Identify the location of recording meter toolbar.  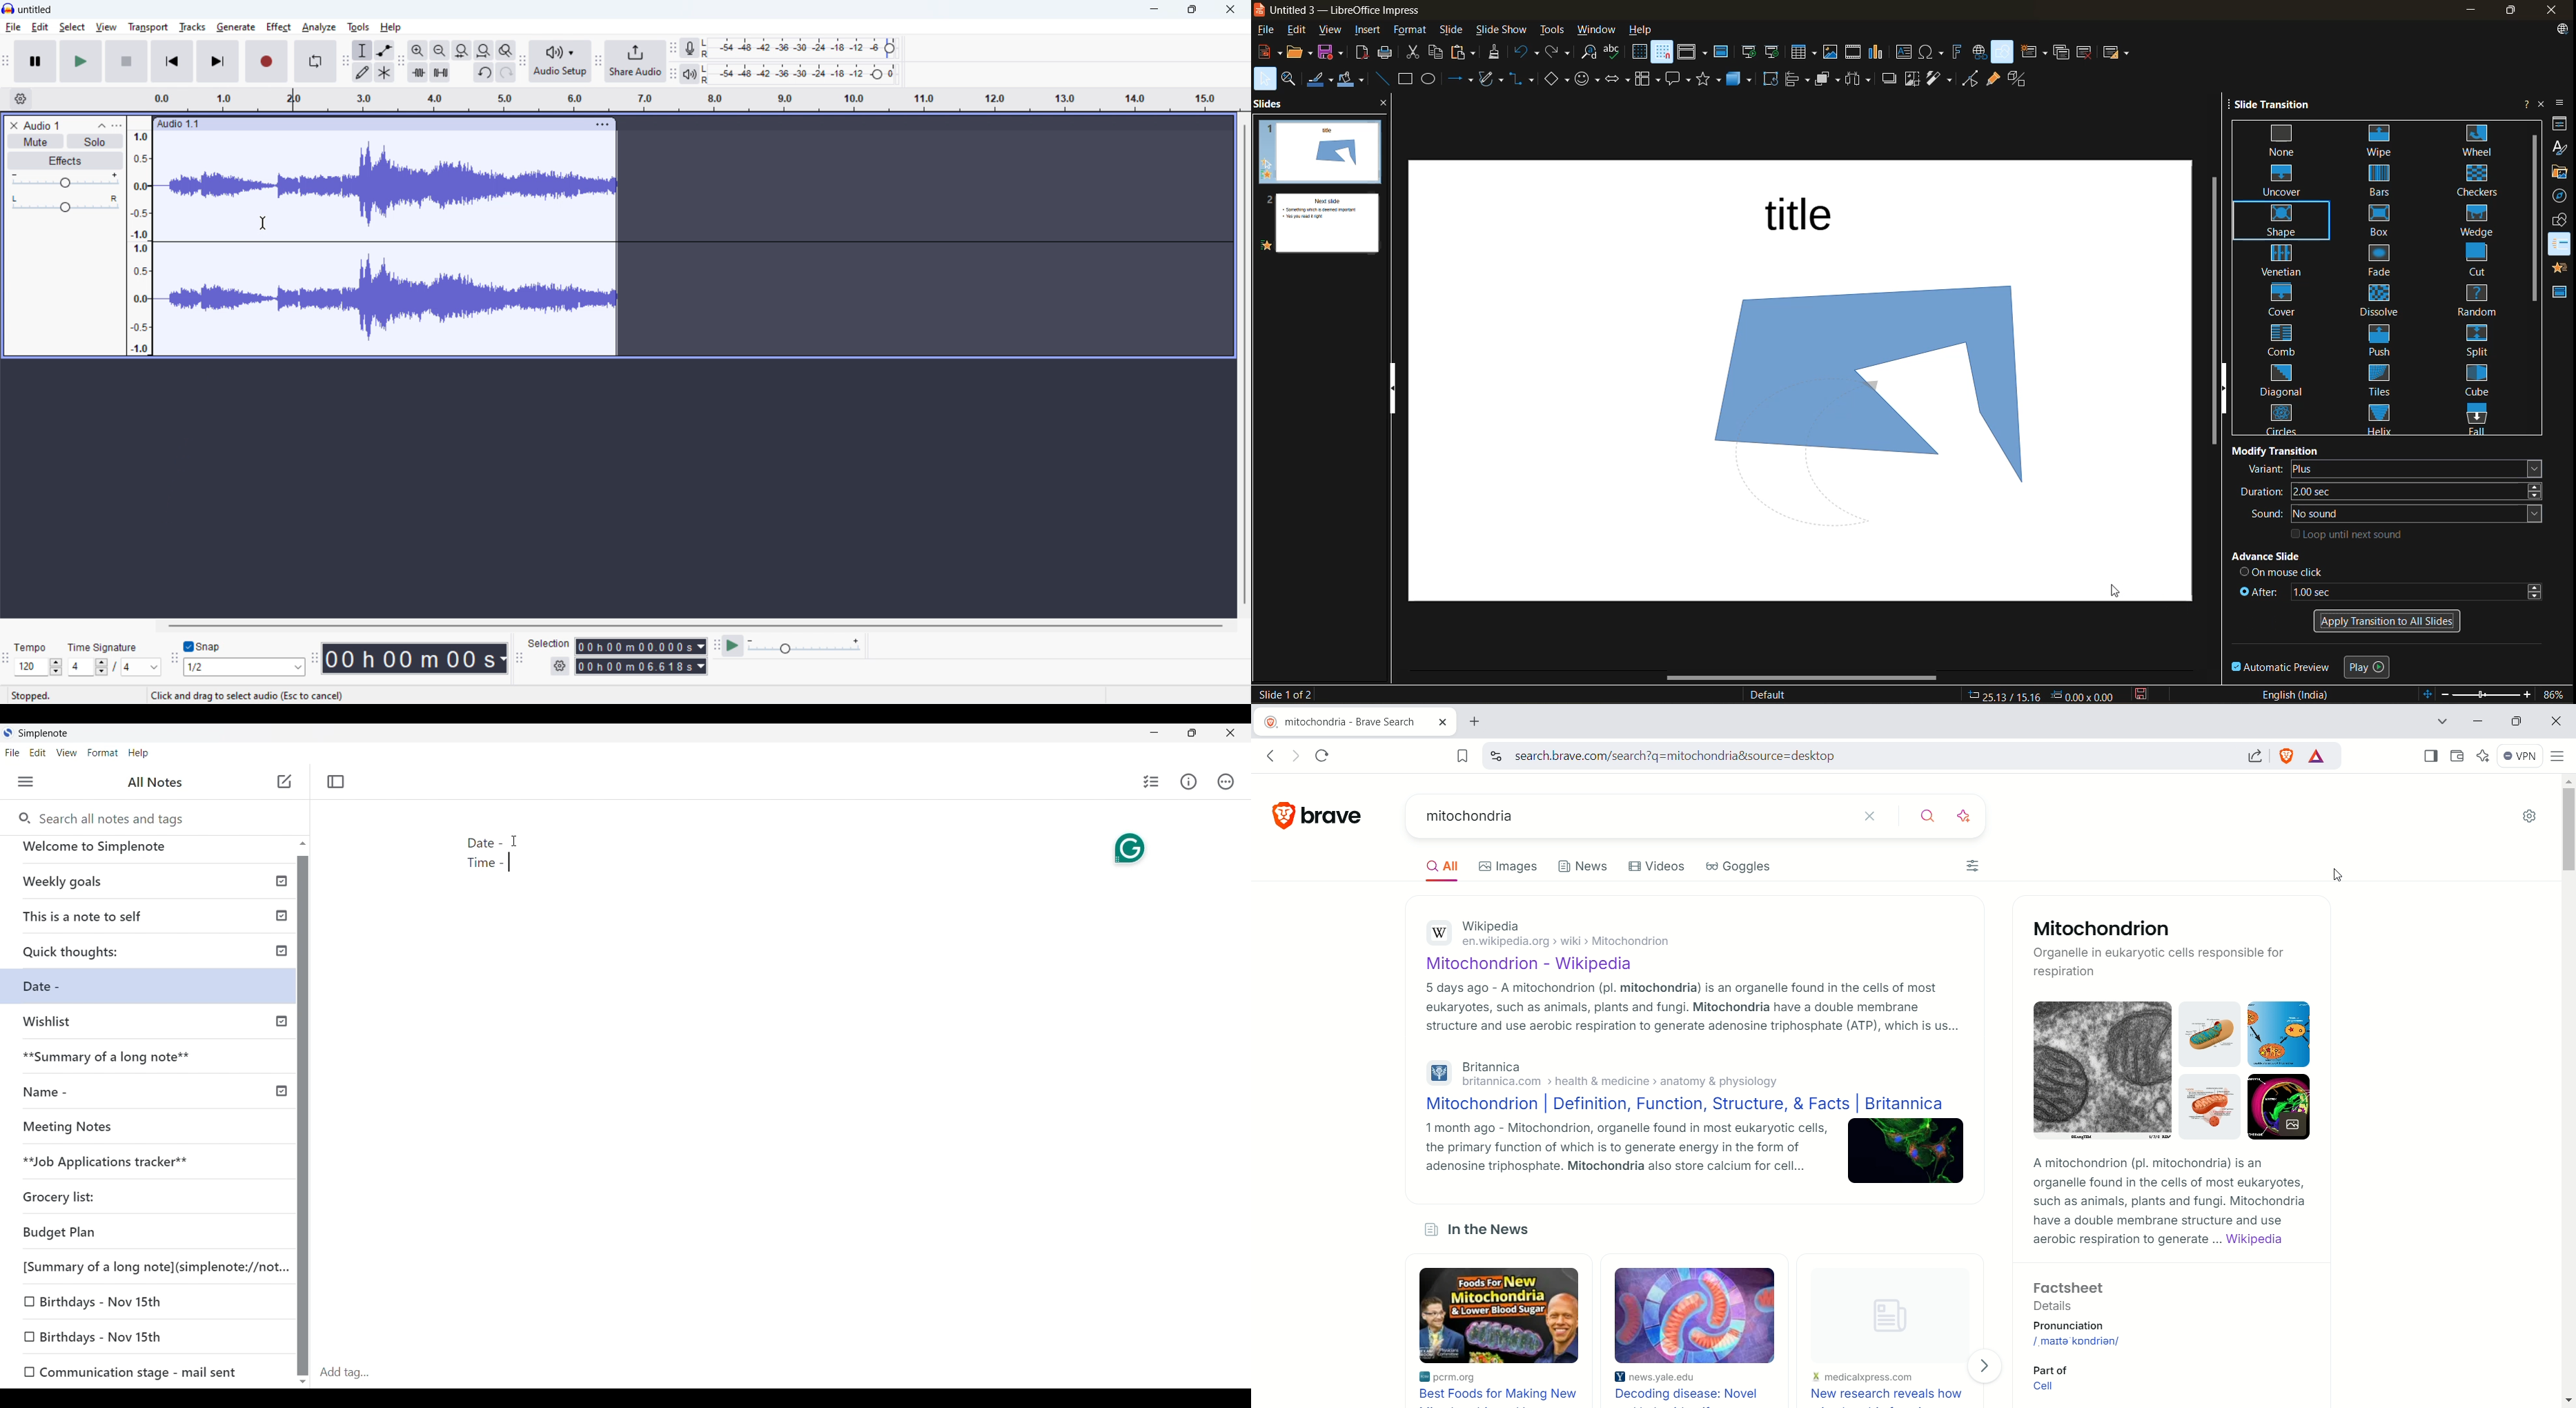
(673, 48).